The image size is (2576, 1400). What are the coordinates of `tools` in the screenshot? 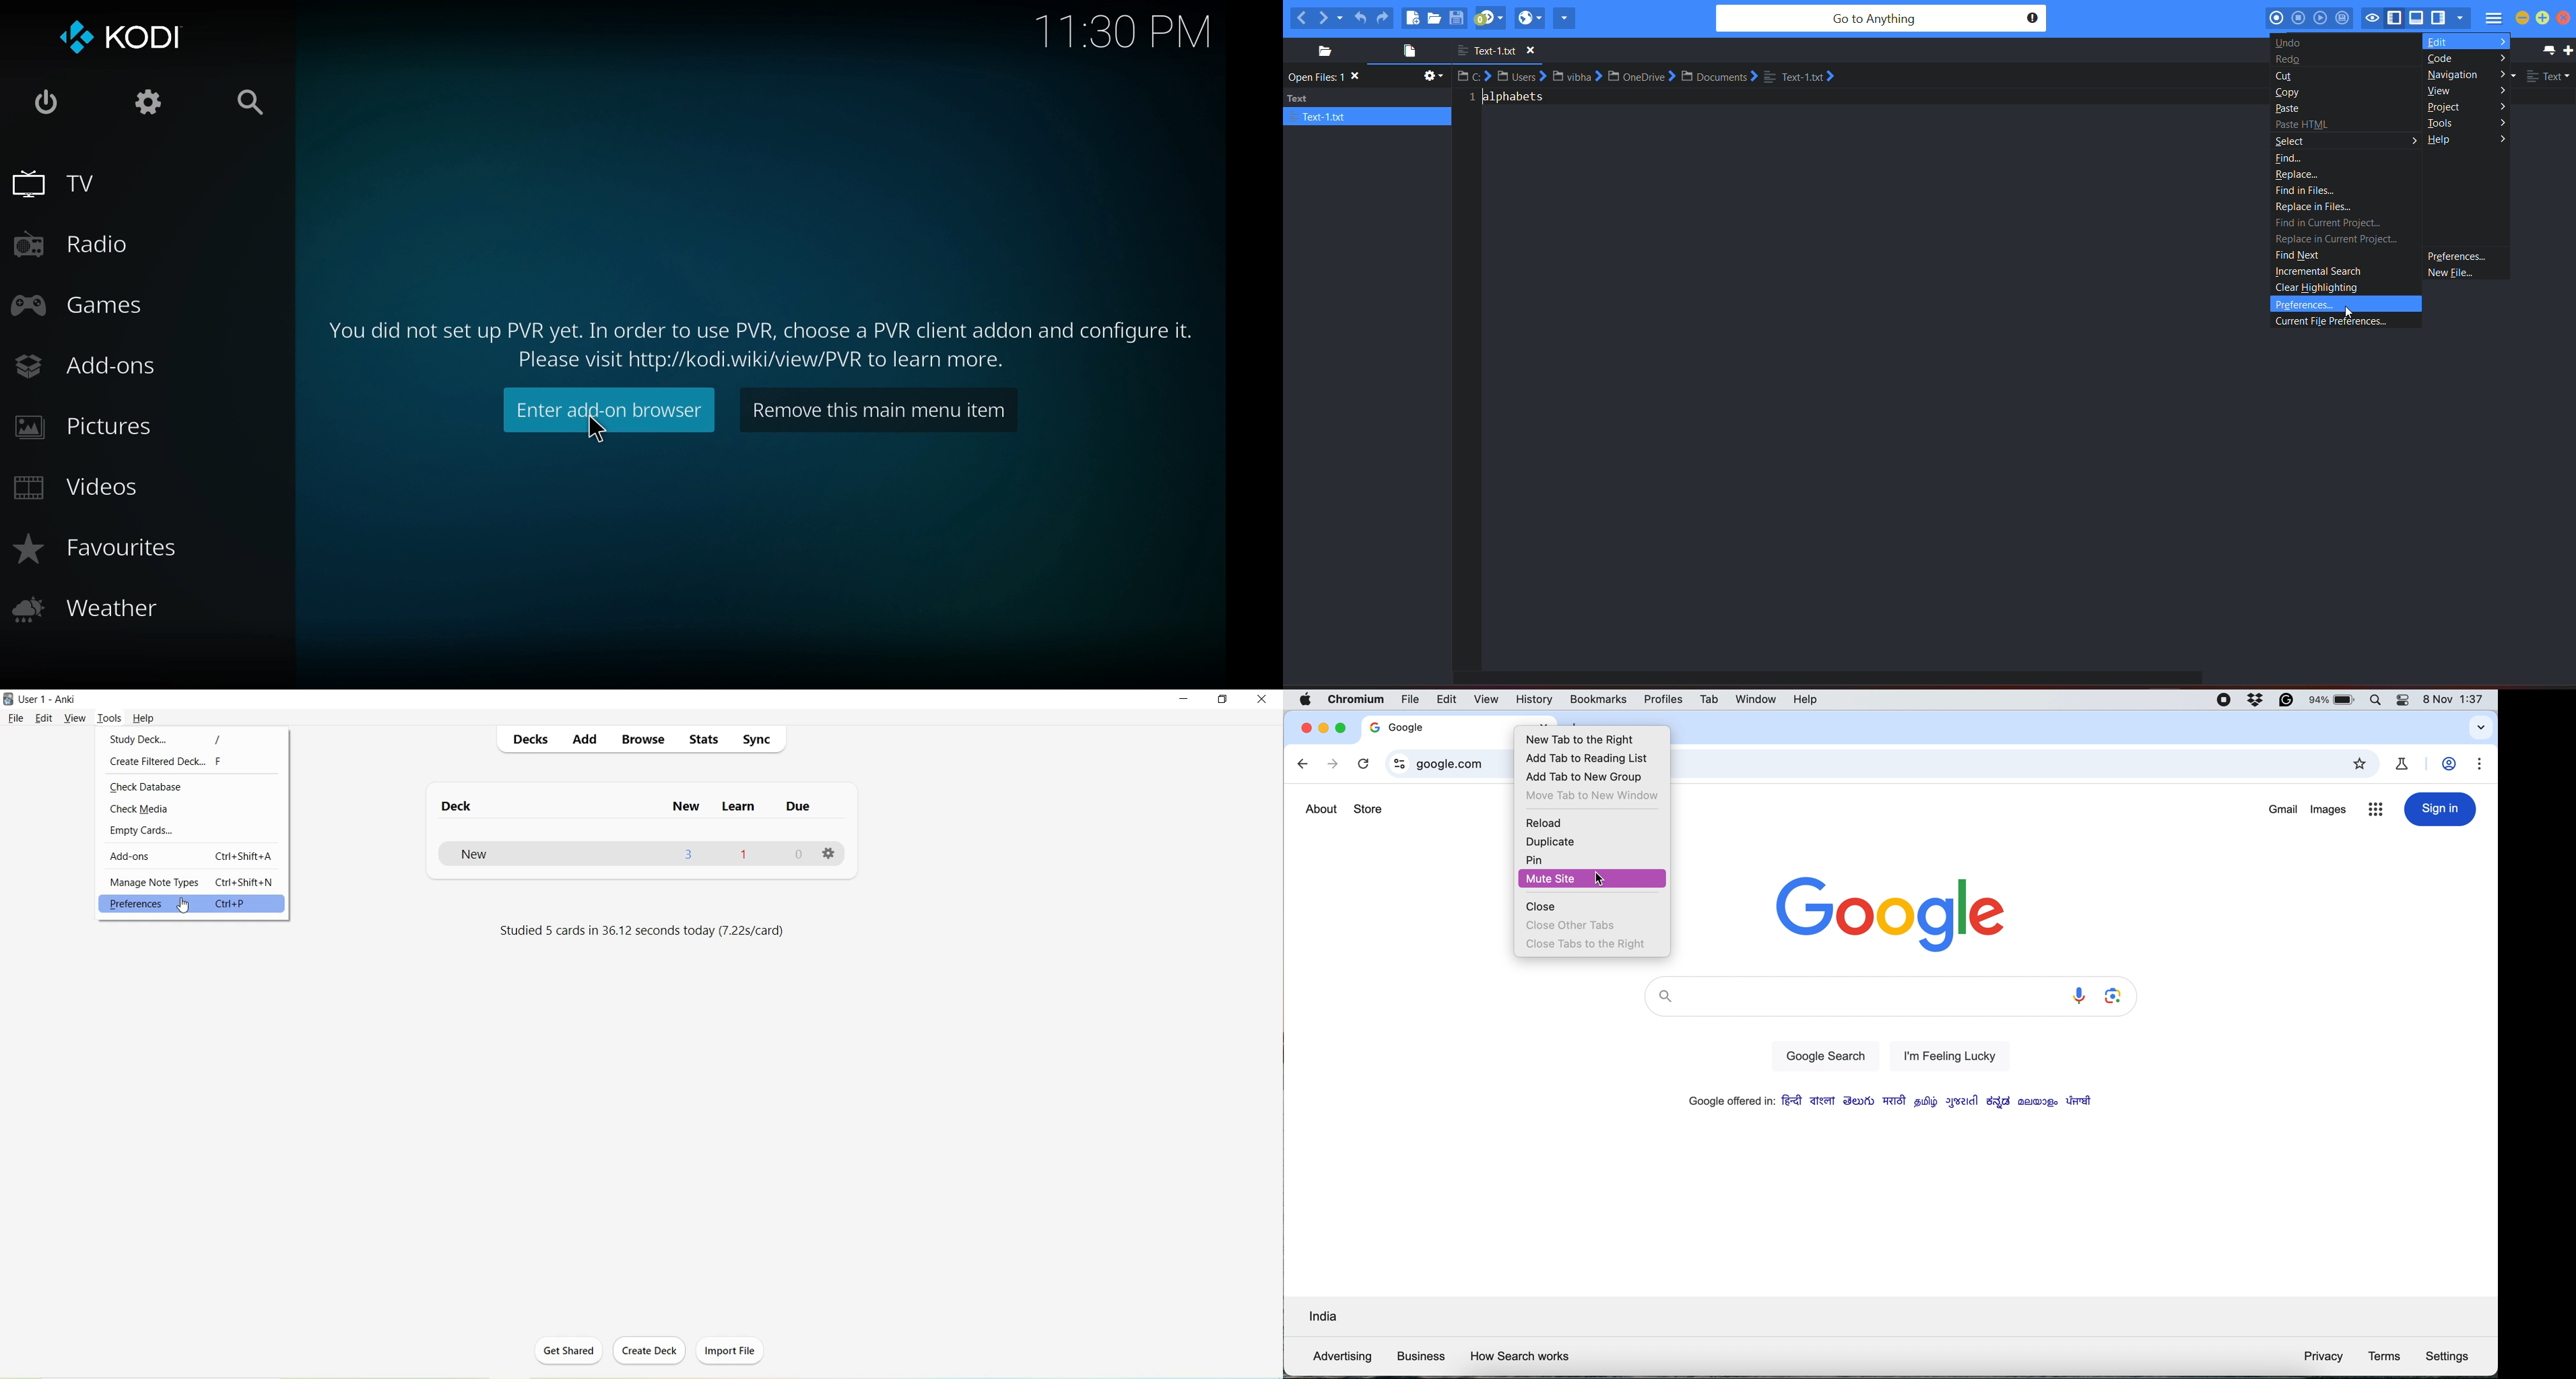 It's located at (2443, 124).